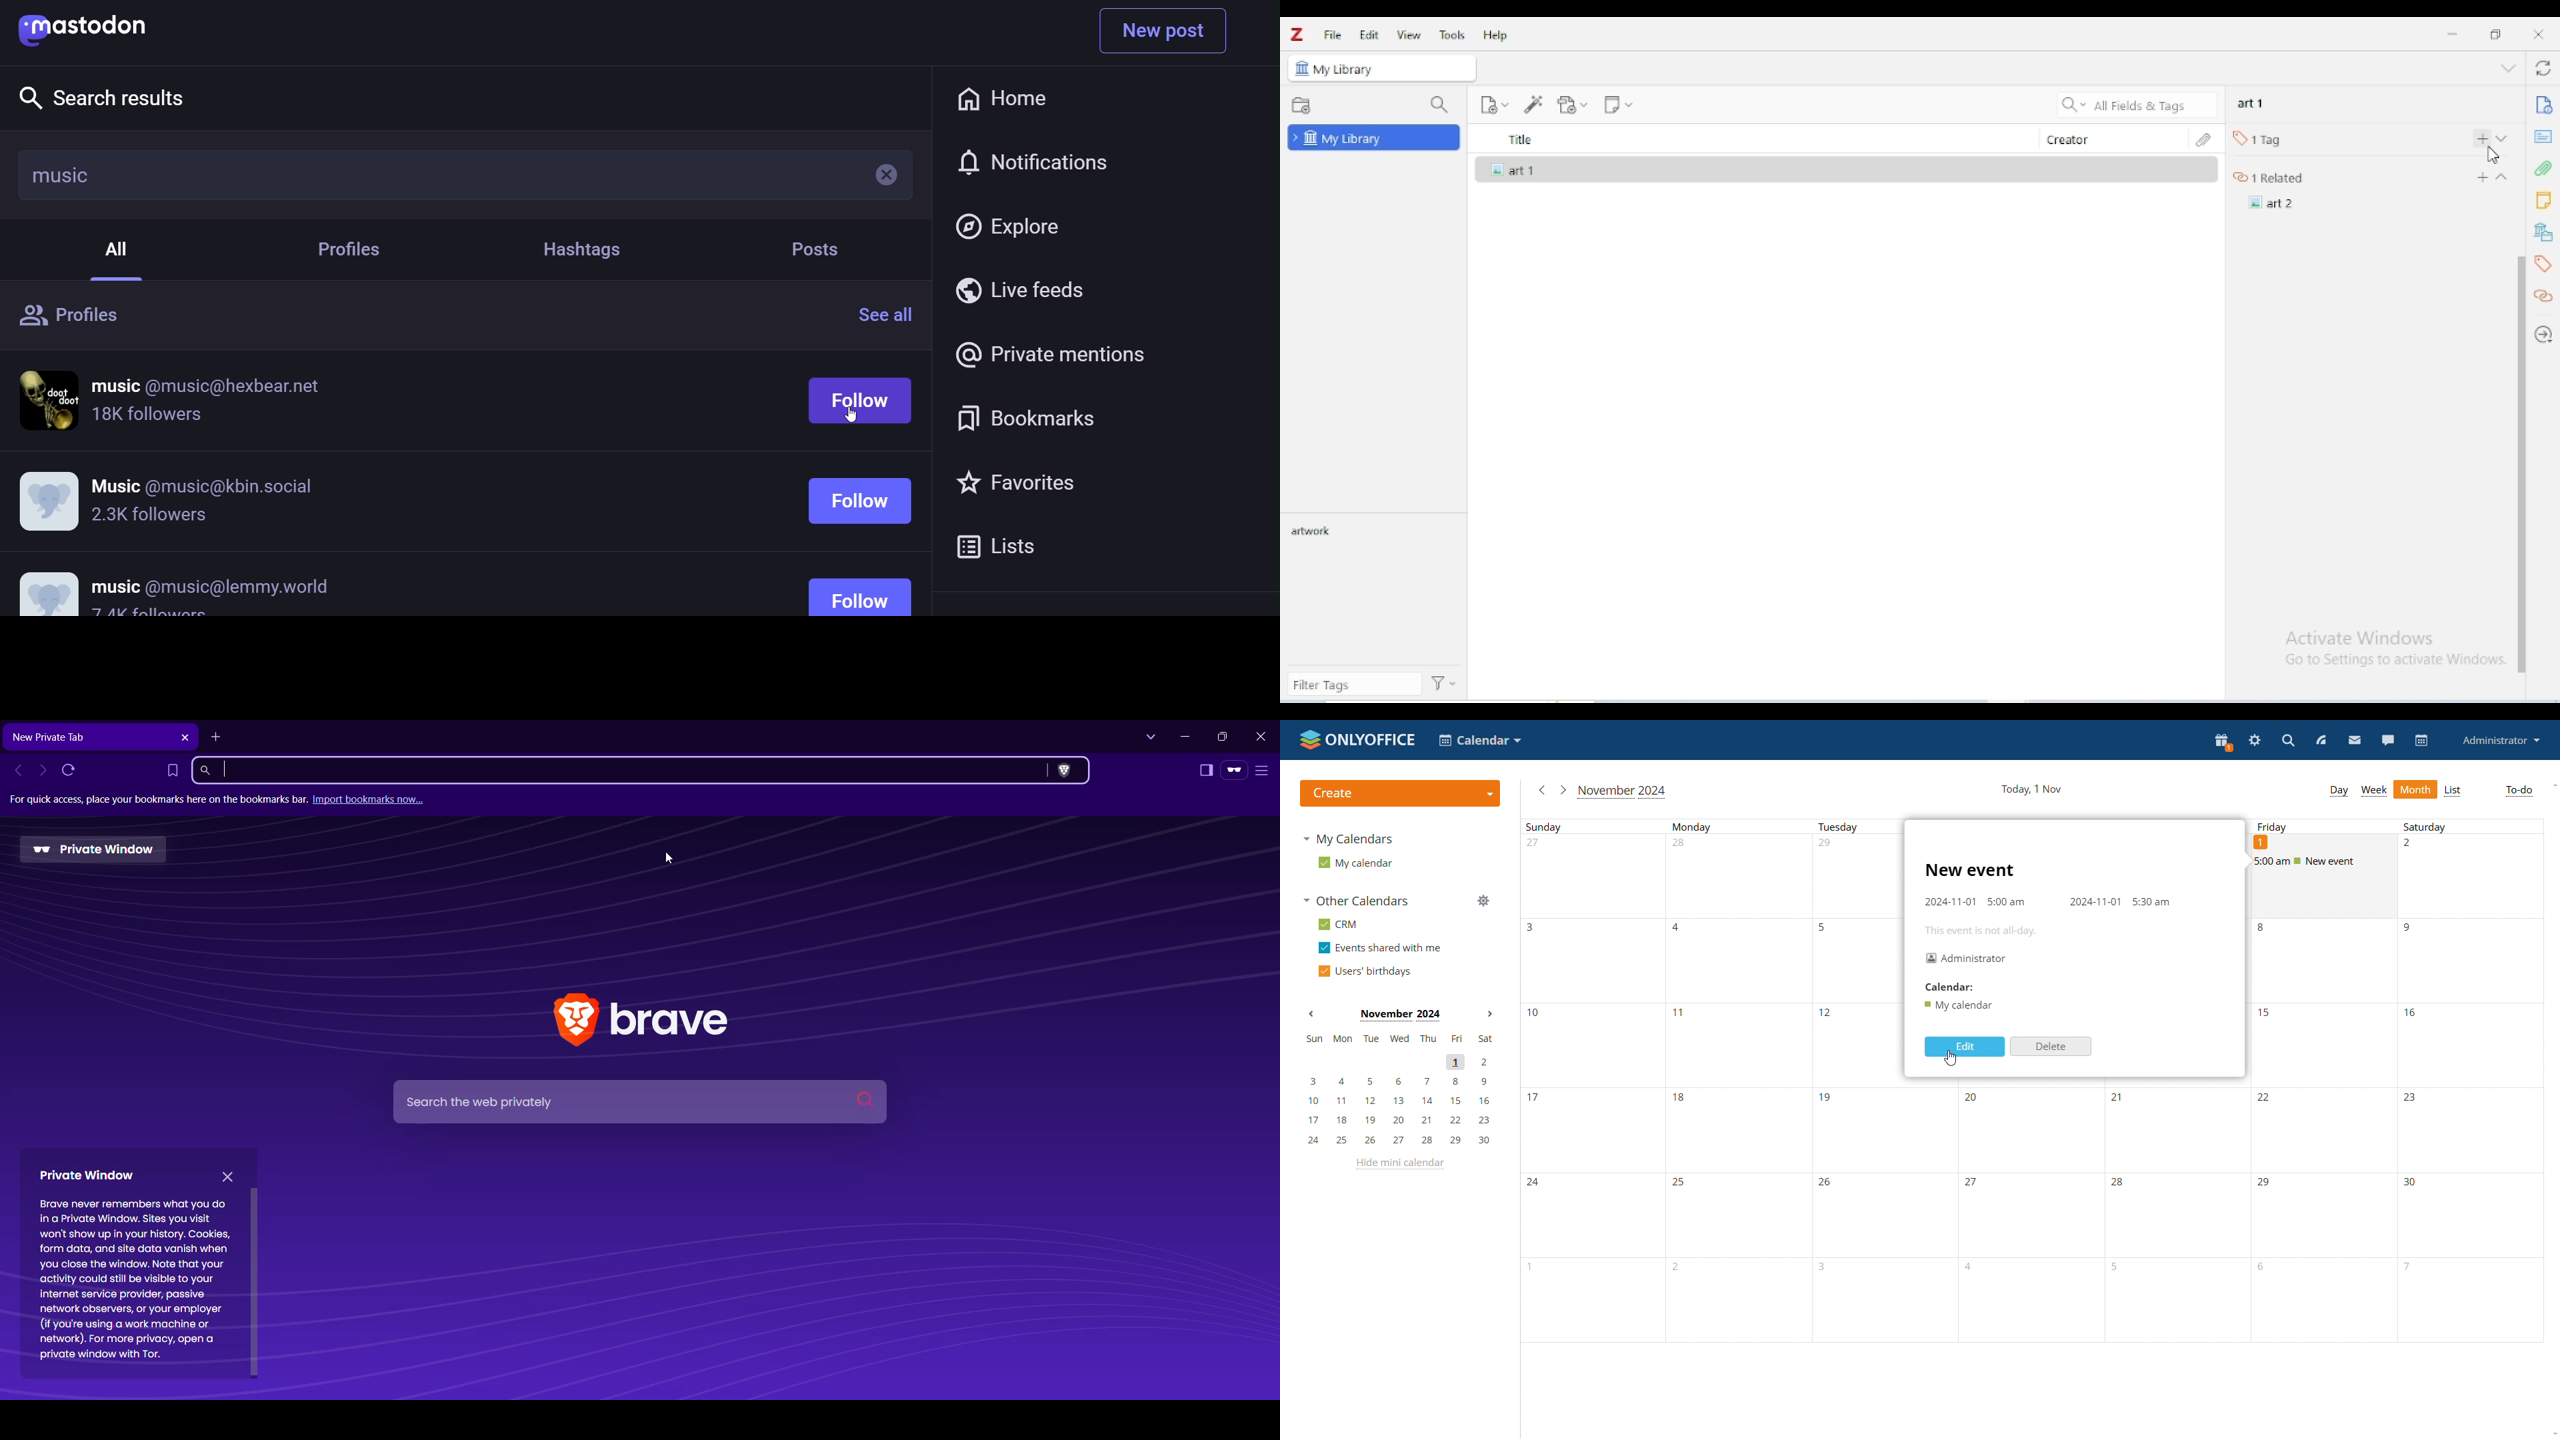 The image size is (2576, 1456). Describe the element at coordinates (581, 249) in the screenshot. I see `hashtag` at that location.